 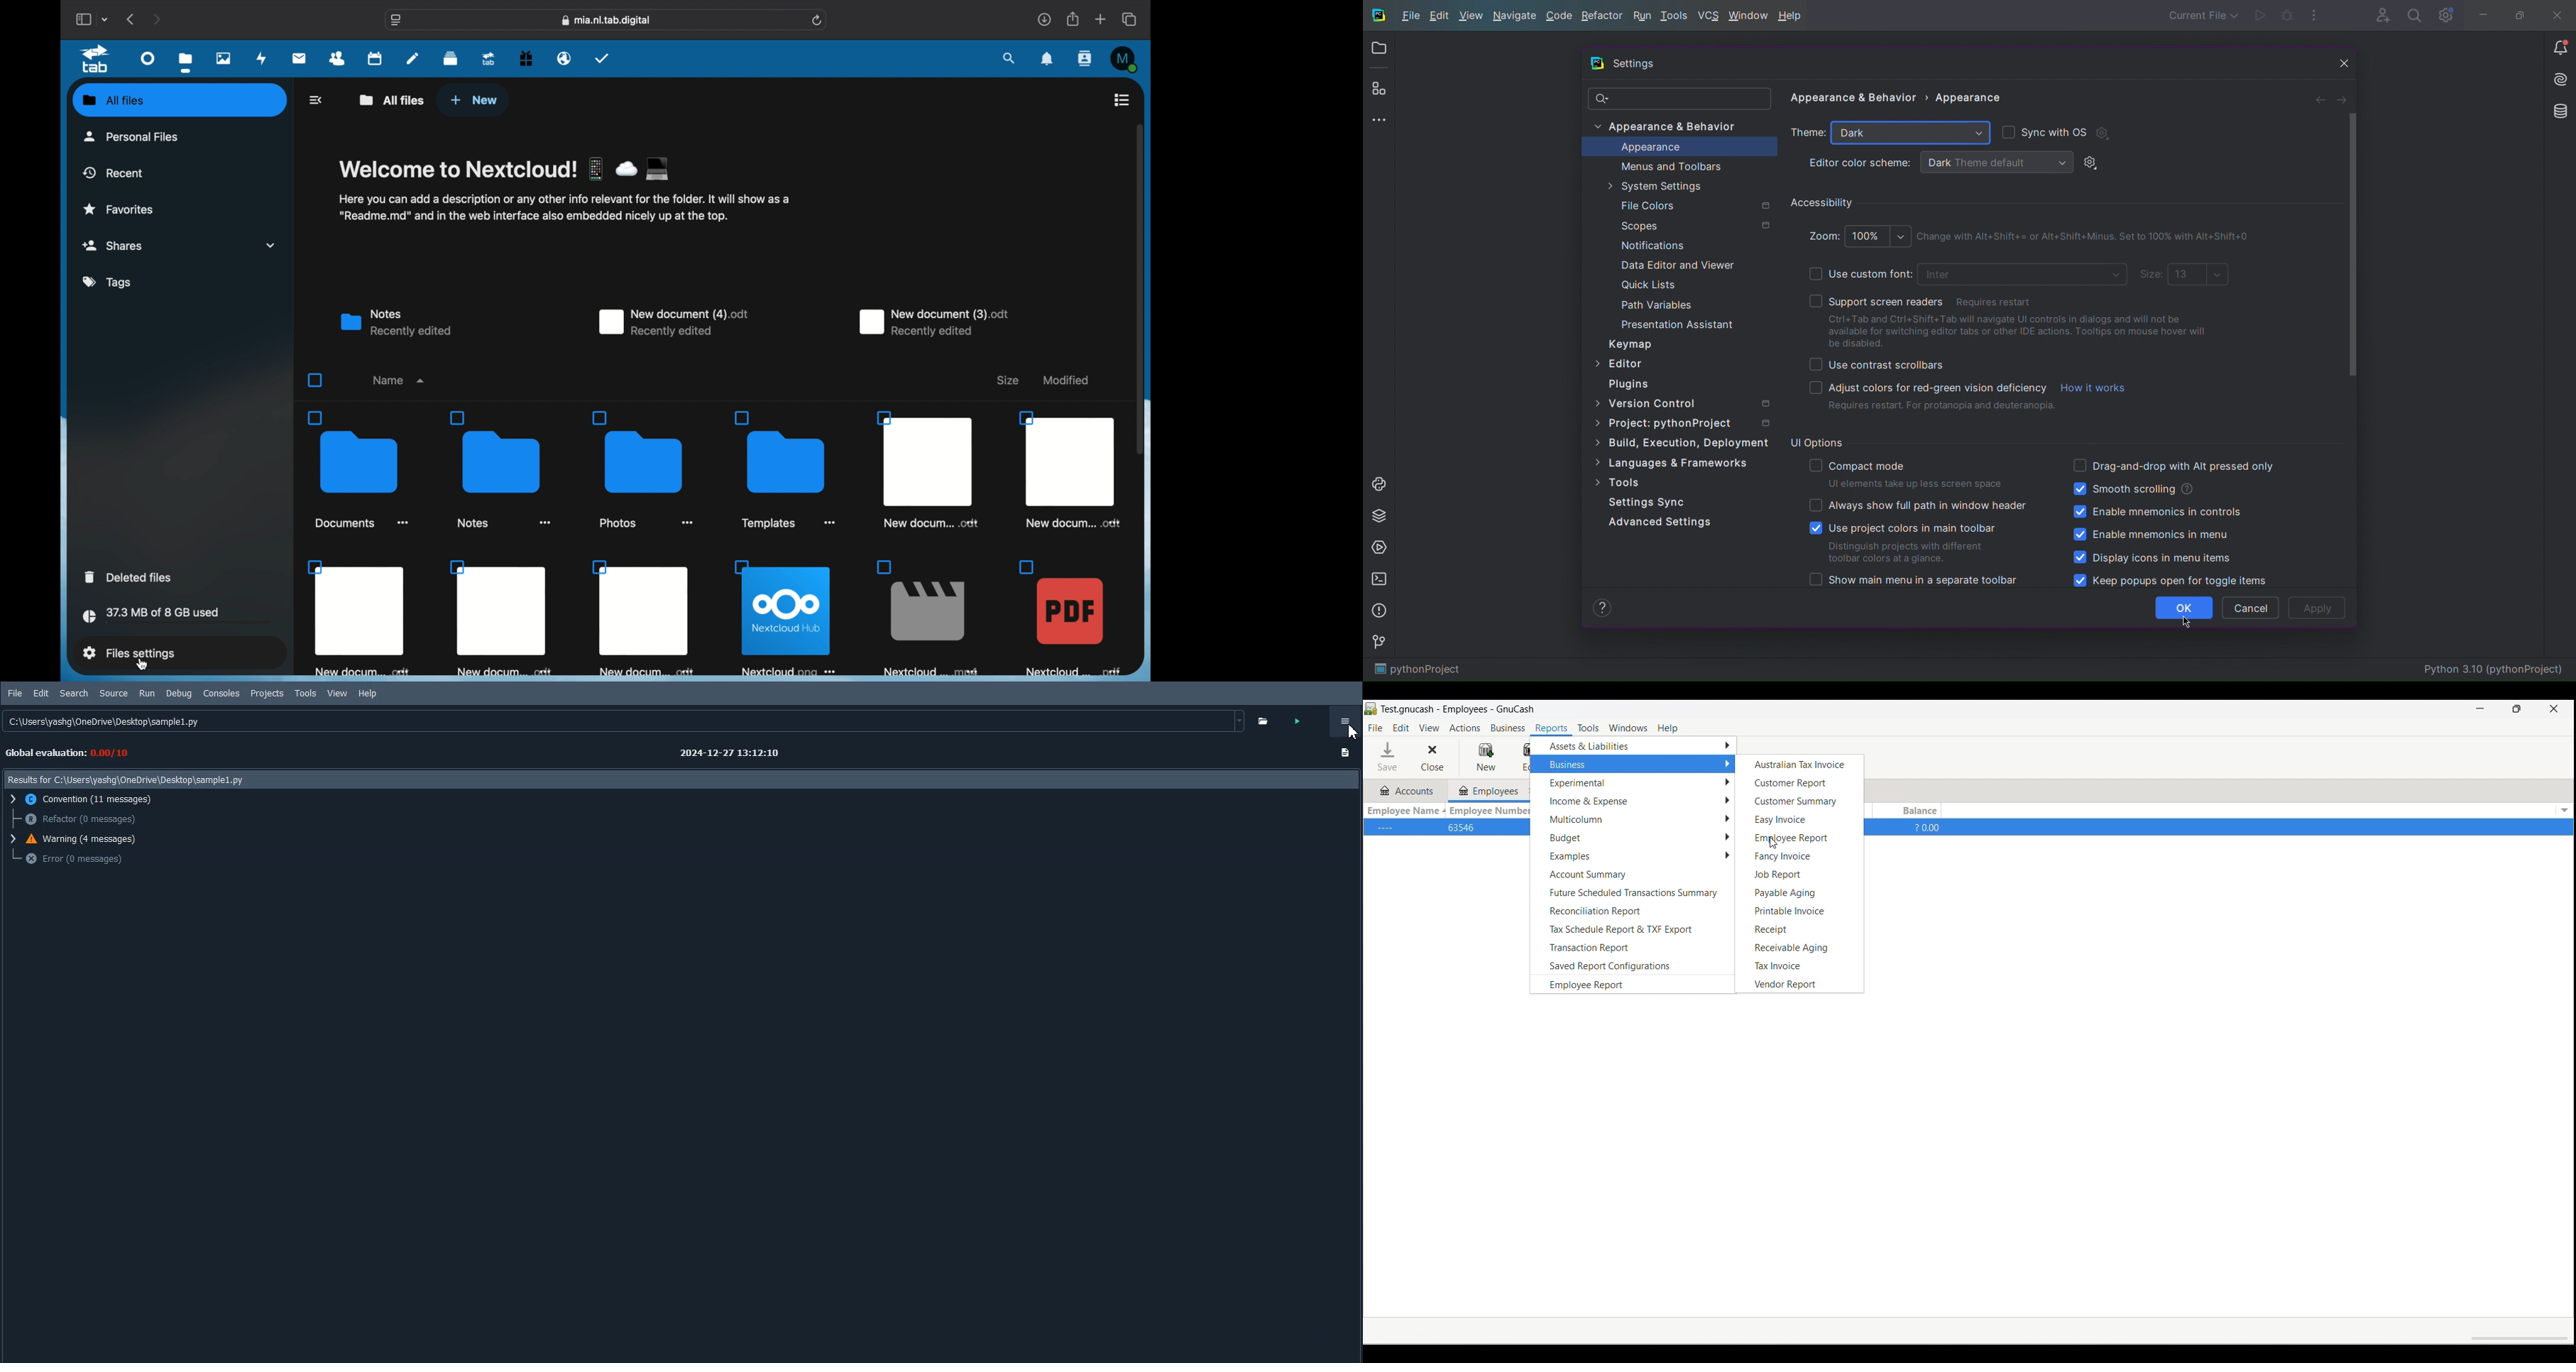 I want to click on show tab overview, so click(x=1129, y=19).